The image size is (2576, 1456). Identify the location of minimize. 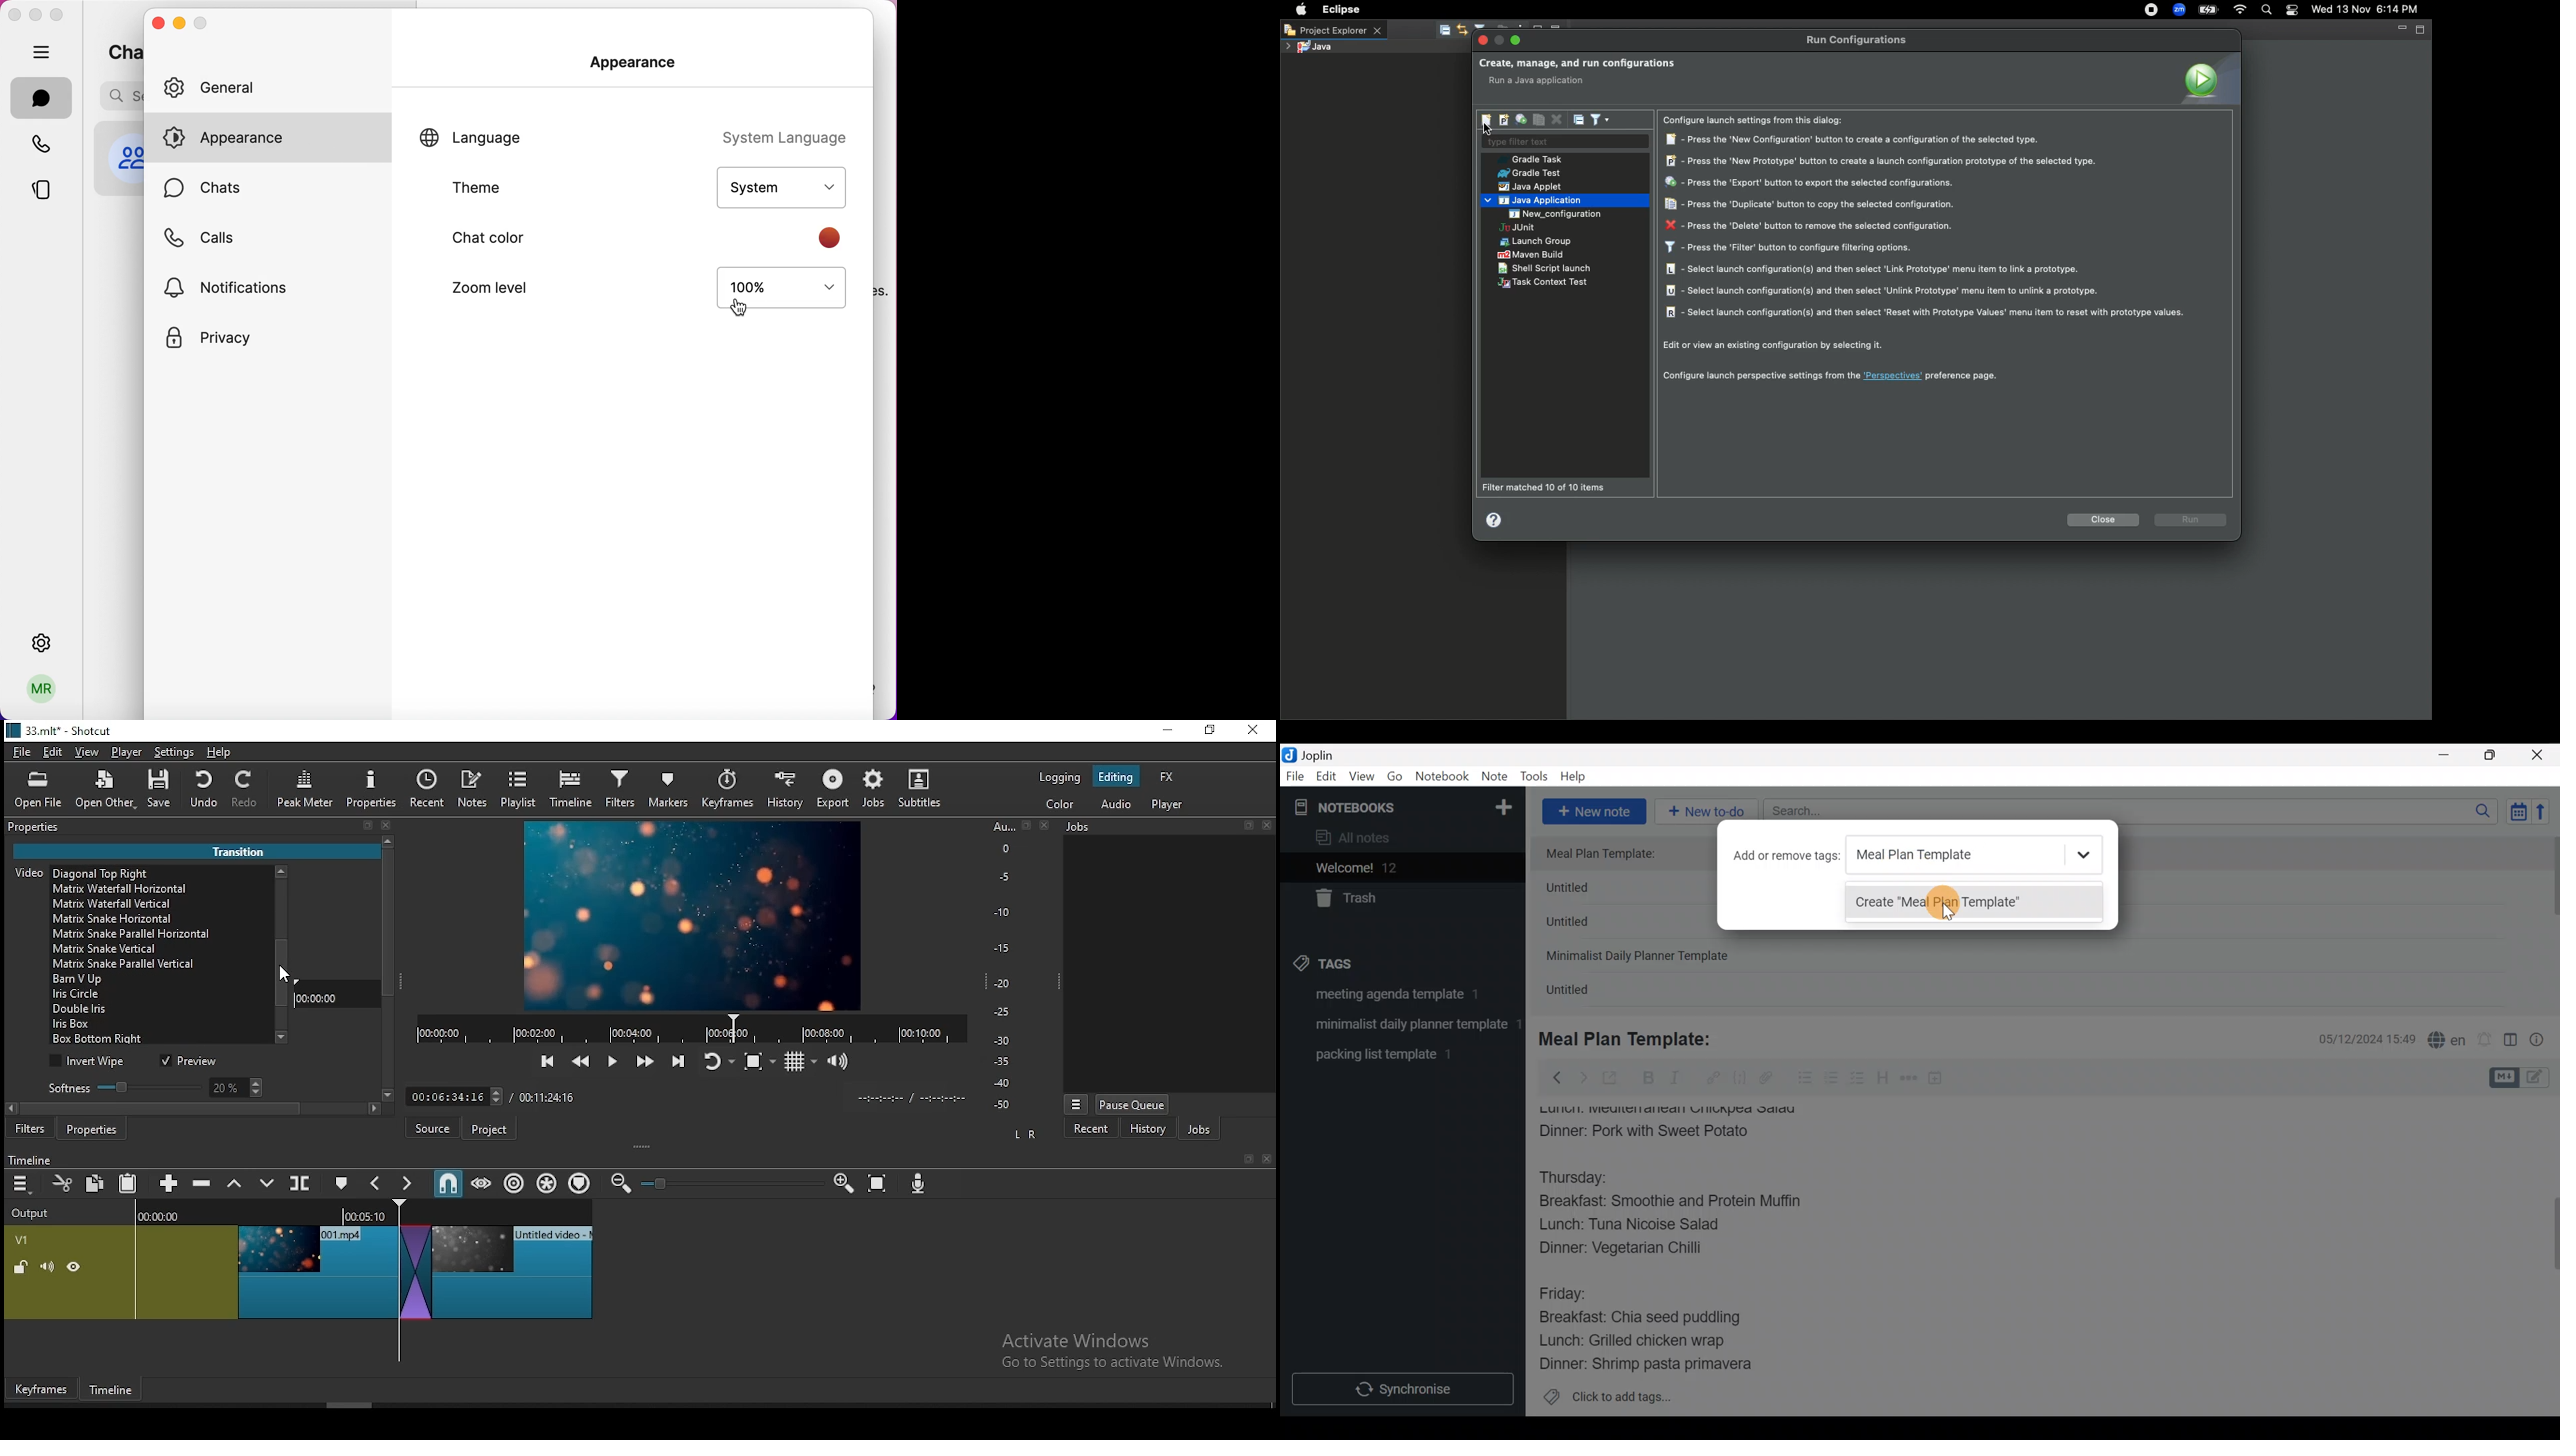
(1171, 731).